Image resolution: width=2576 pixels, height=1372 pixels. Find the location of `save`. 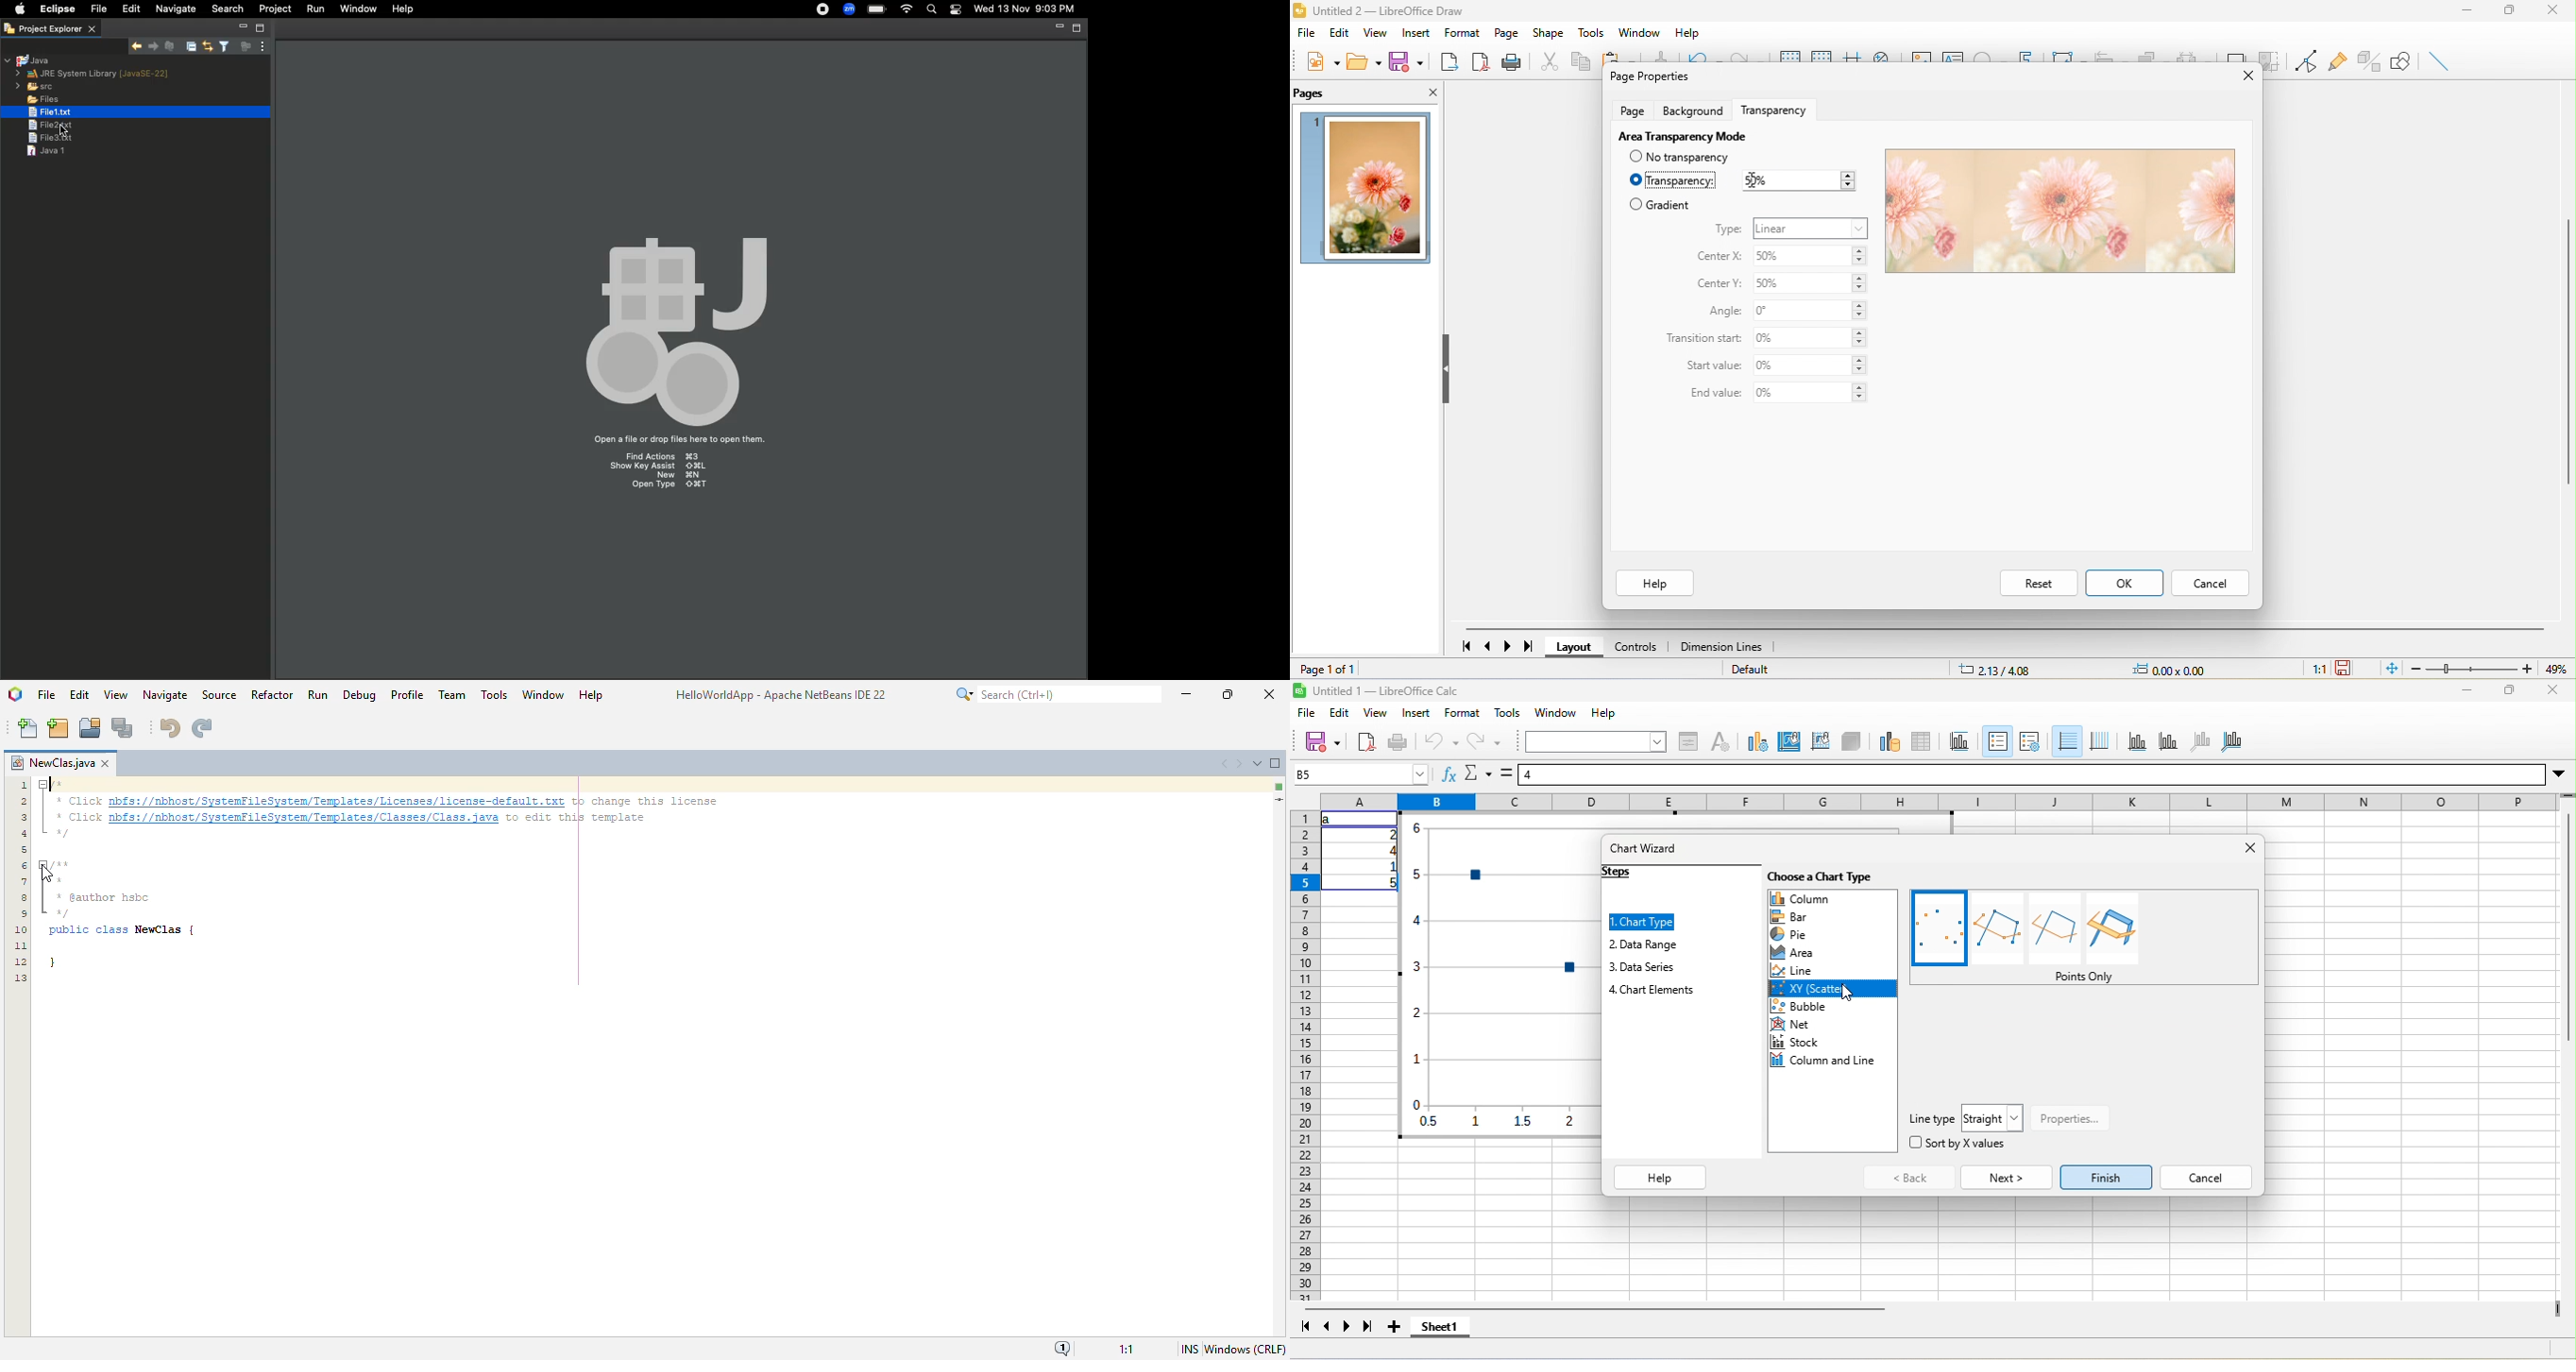

save is located at coordinates (1322, 742).